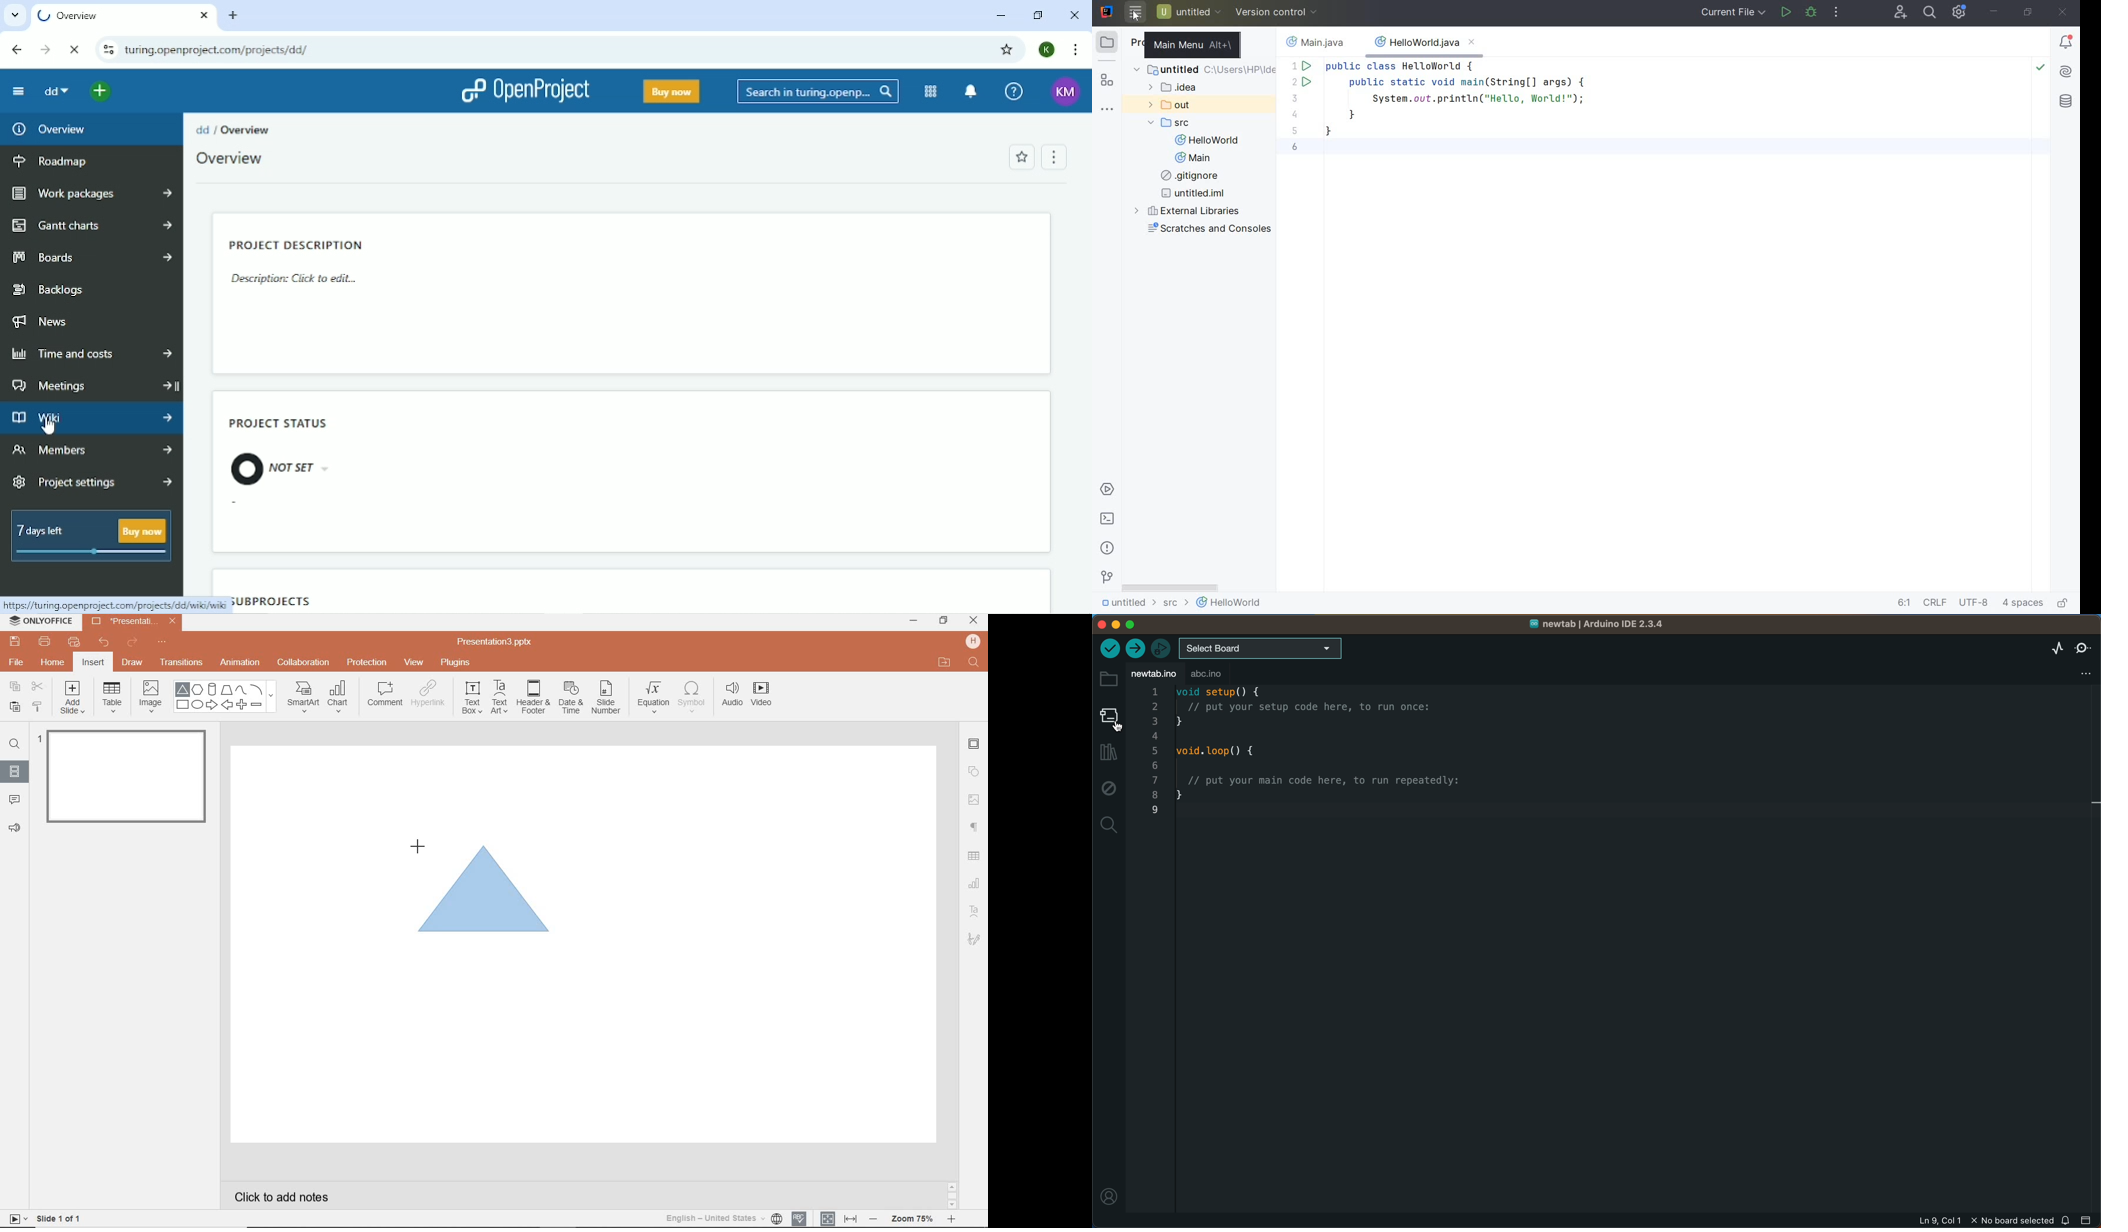 This screenshot has width=2128, height=1232. I want to click on DRAW, so click(133, 663).